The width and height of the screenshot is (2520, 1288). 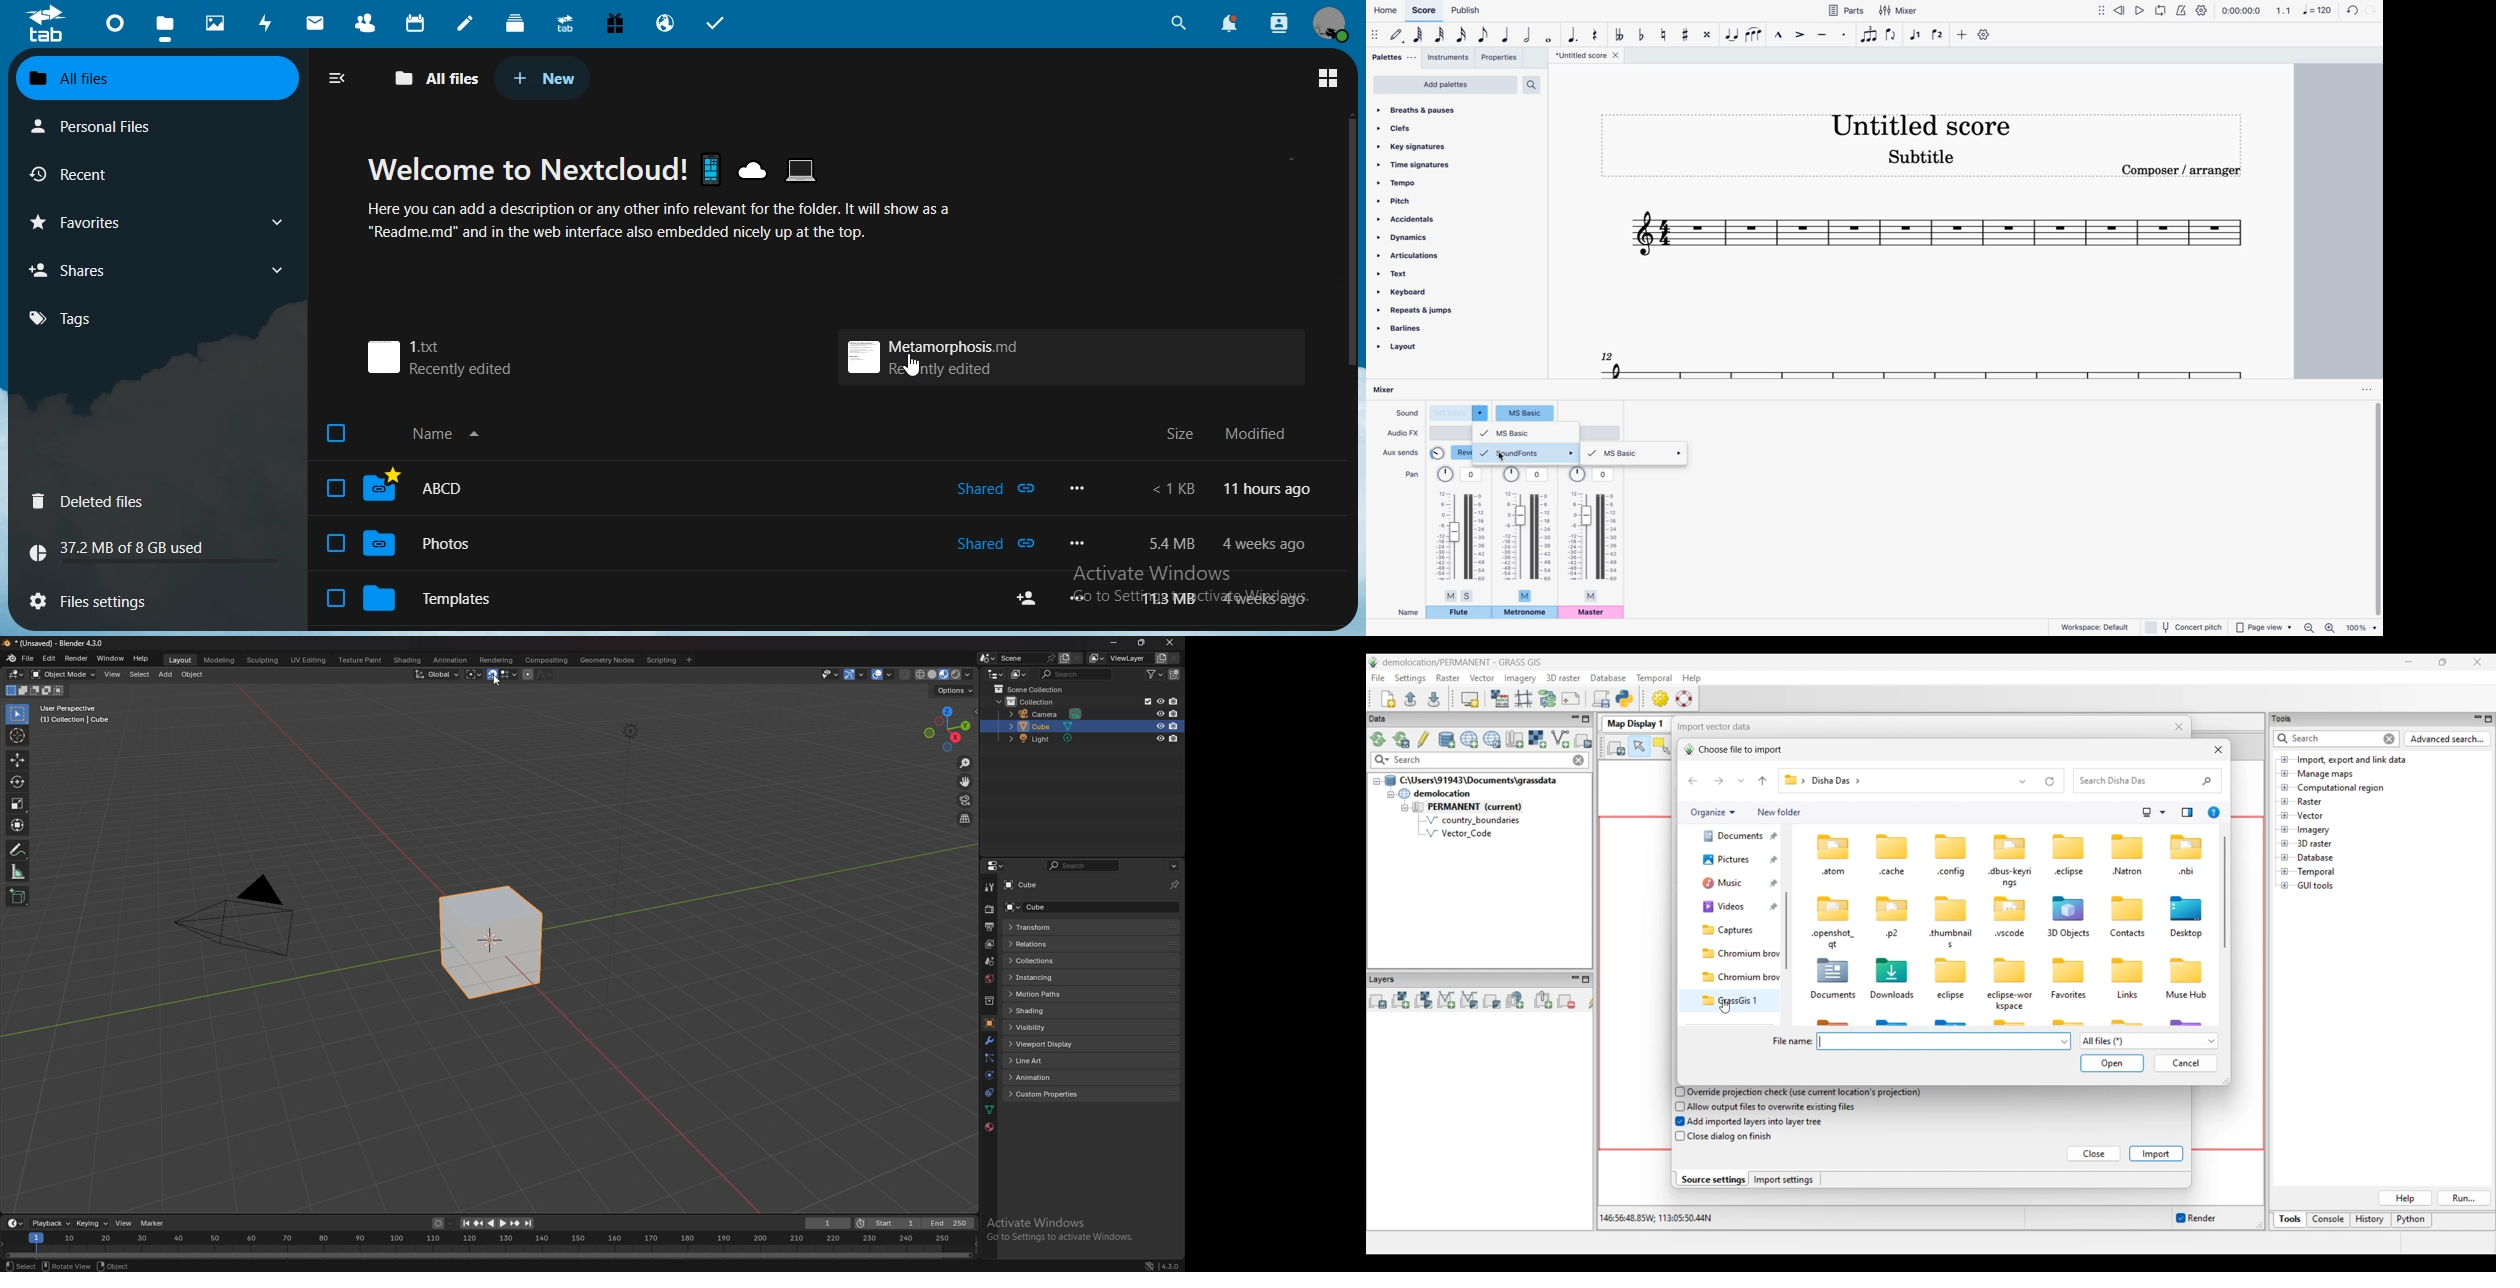 What do you see at coordinates (1403, 433) in the screenshot?
I see `audio fx` at bounding box center [1403, 433].